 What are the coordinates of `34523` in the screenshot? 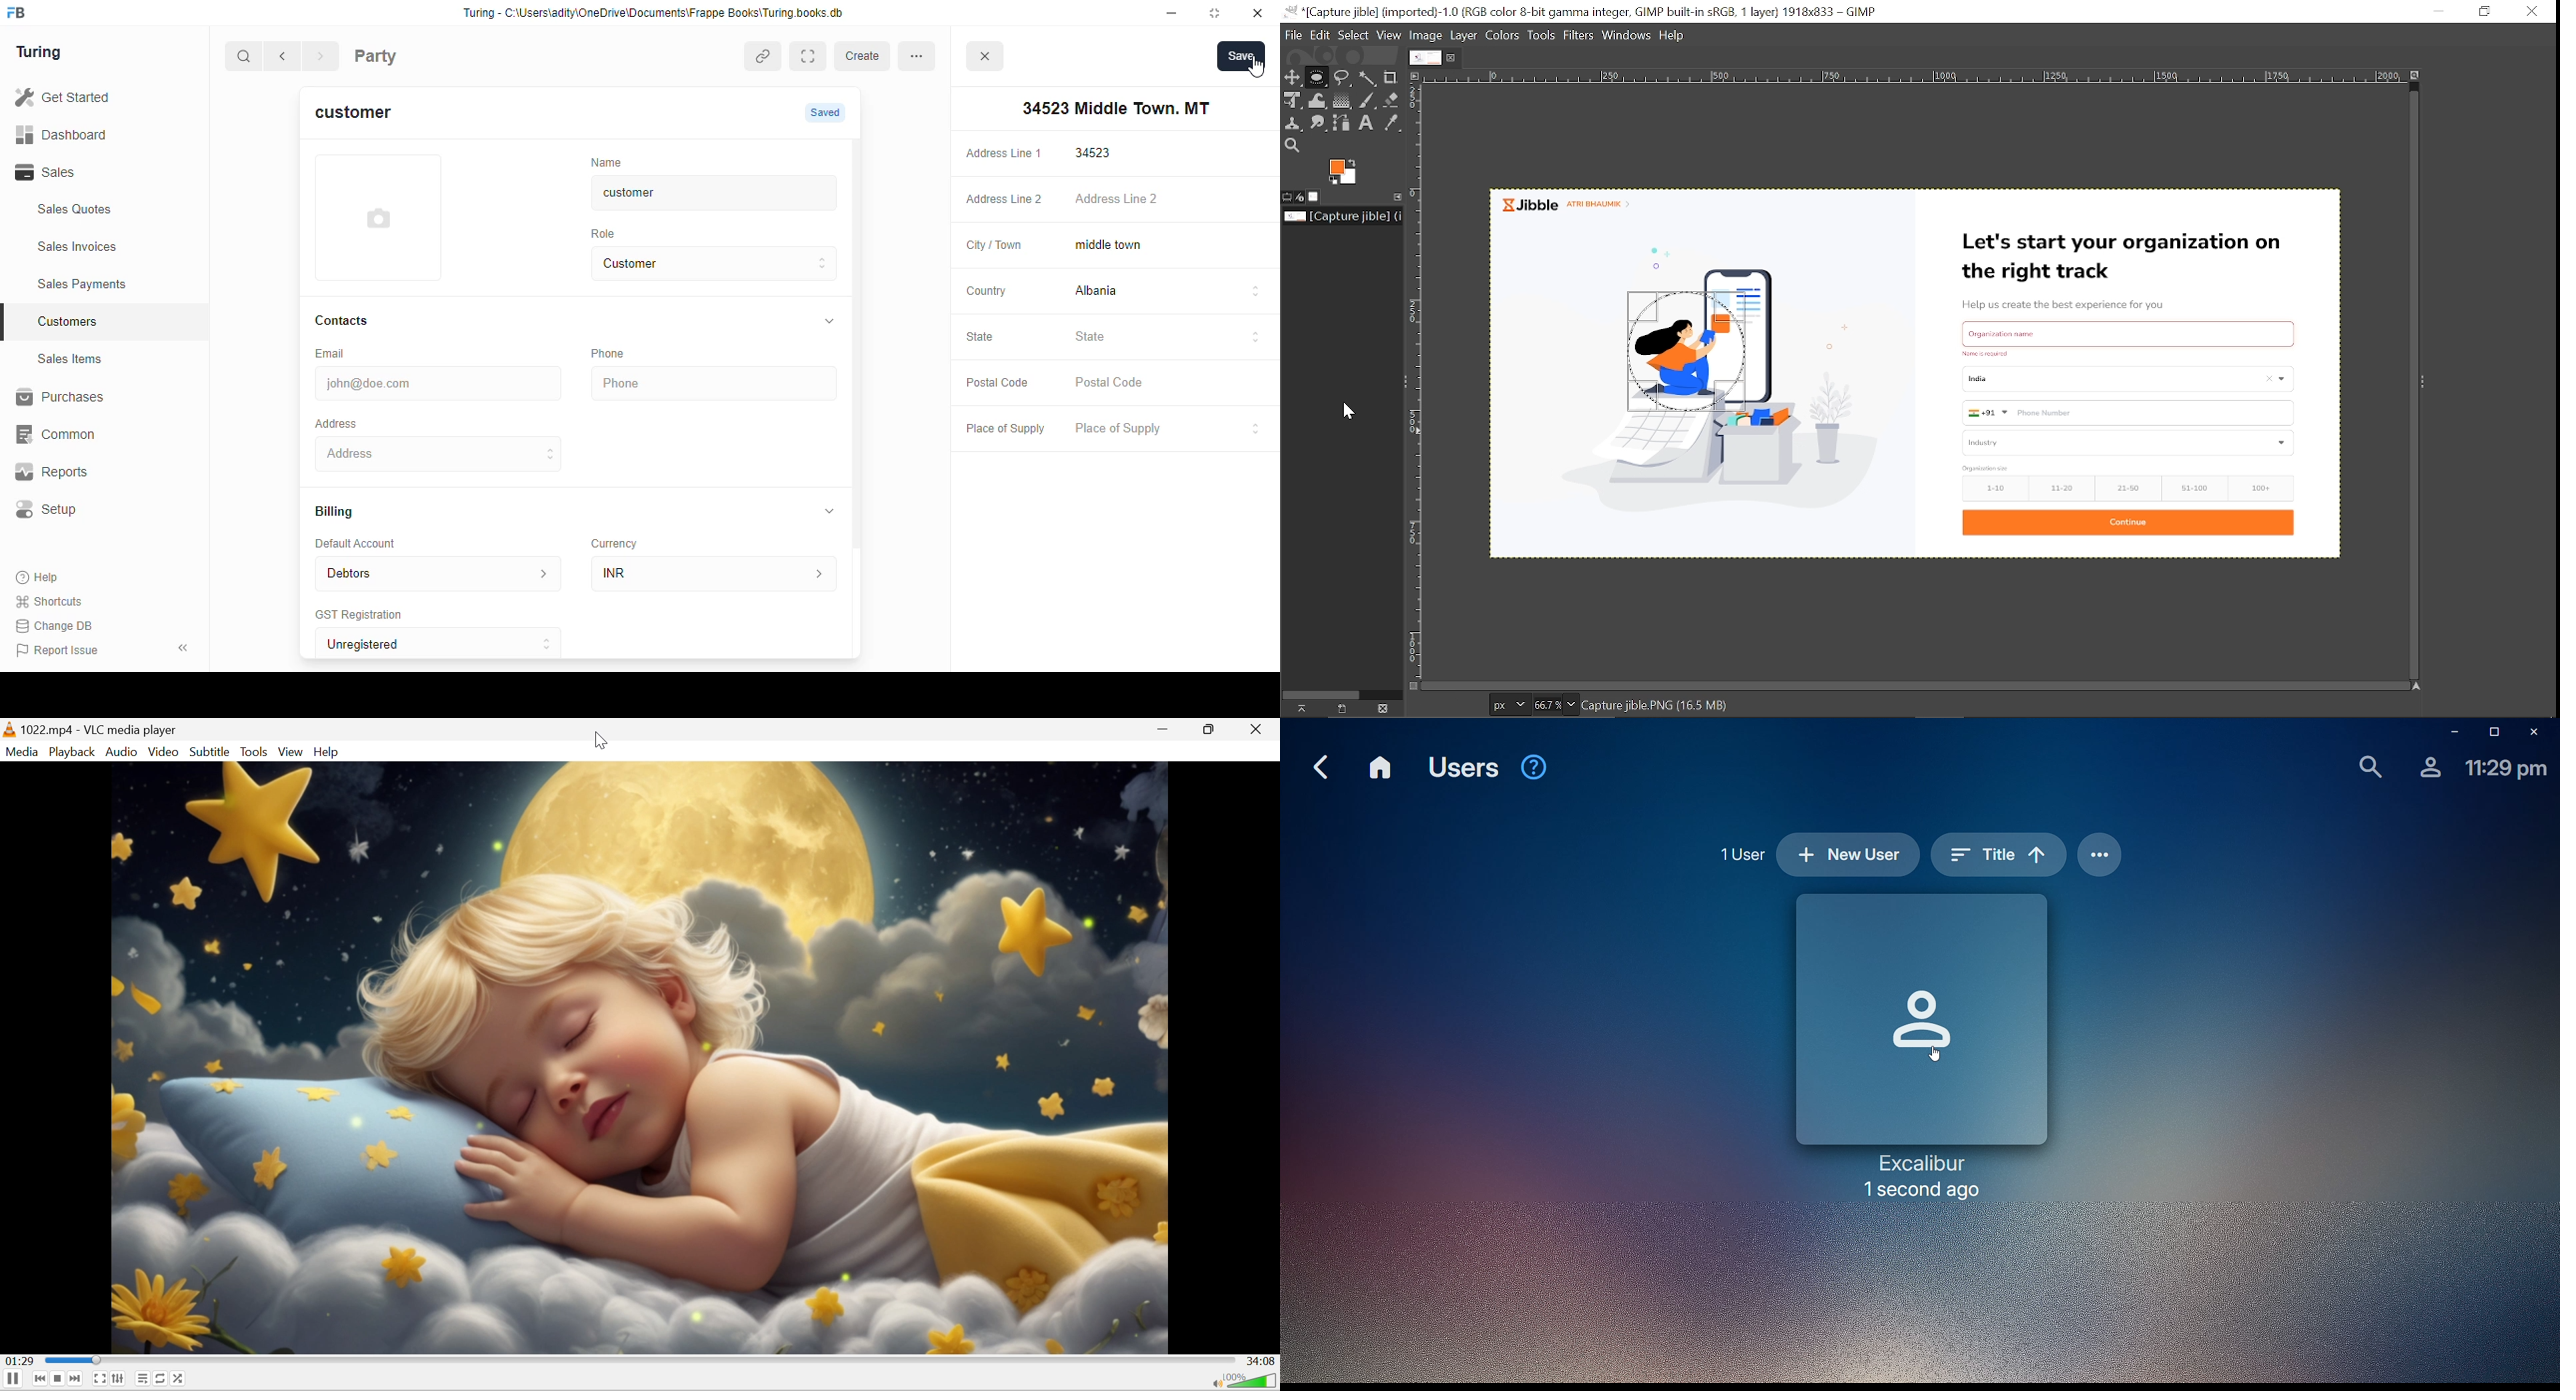 It's located at (1170, 153).